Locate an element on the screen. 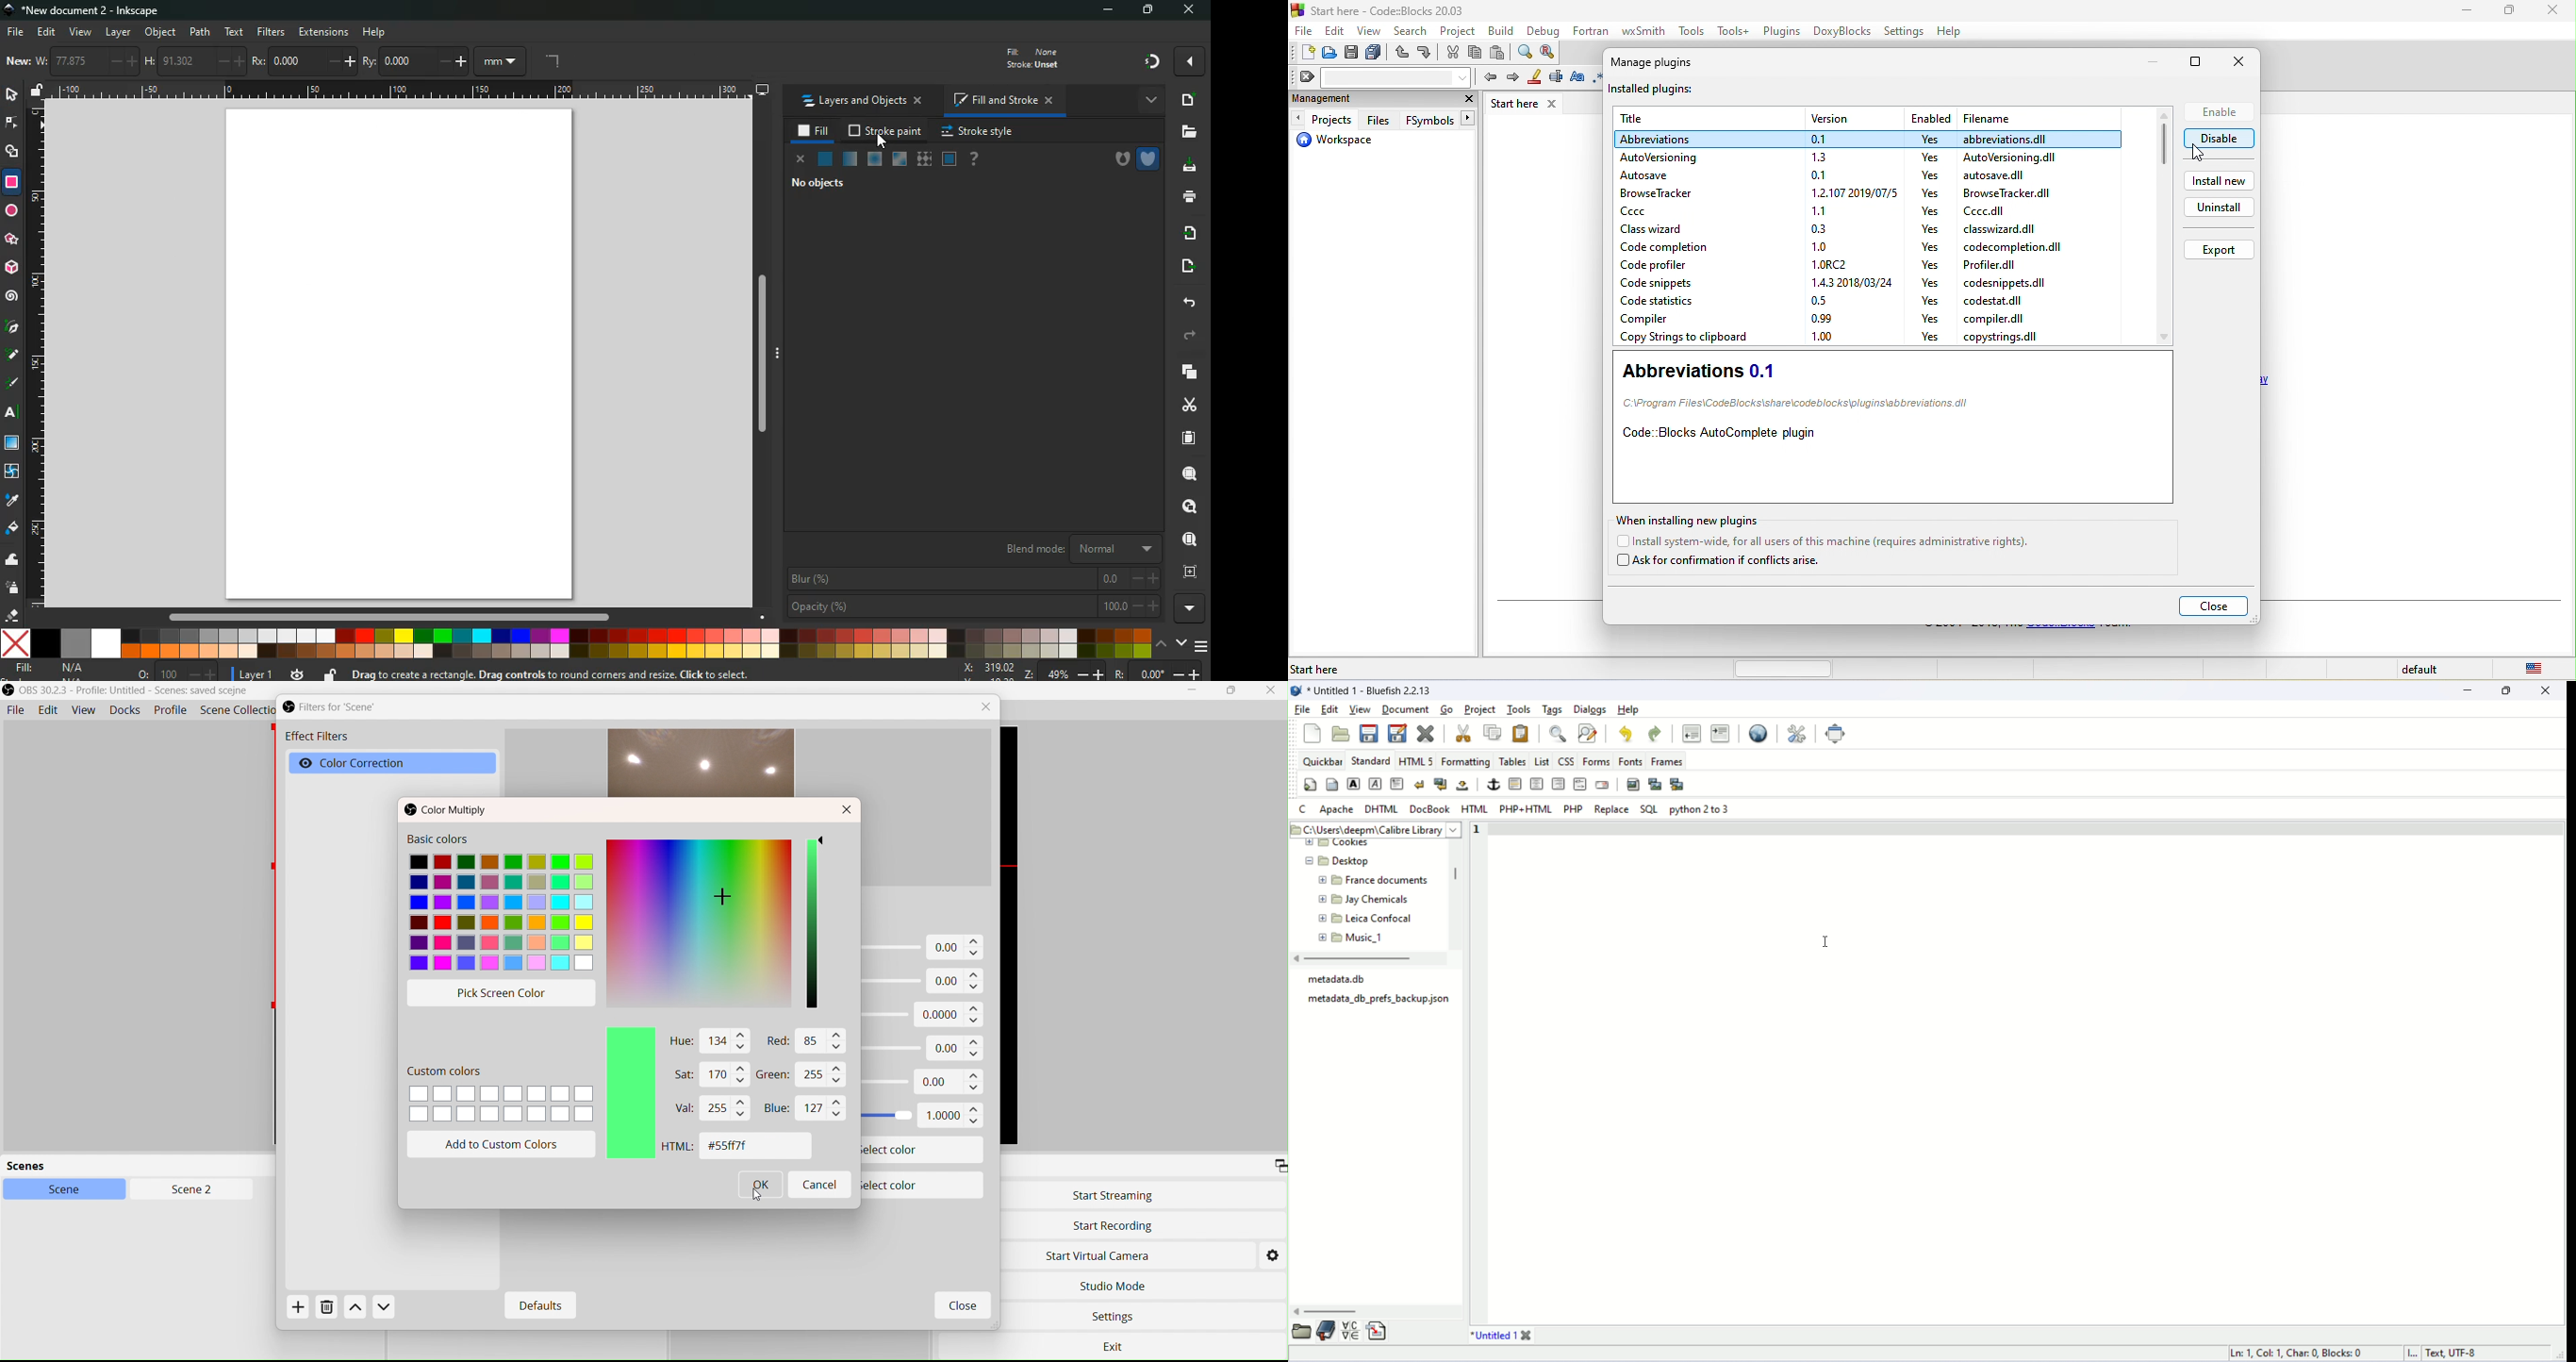 This screenshot has height=1372, width=2576. h is located at coordinates (194, 61).